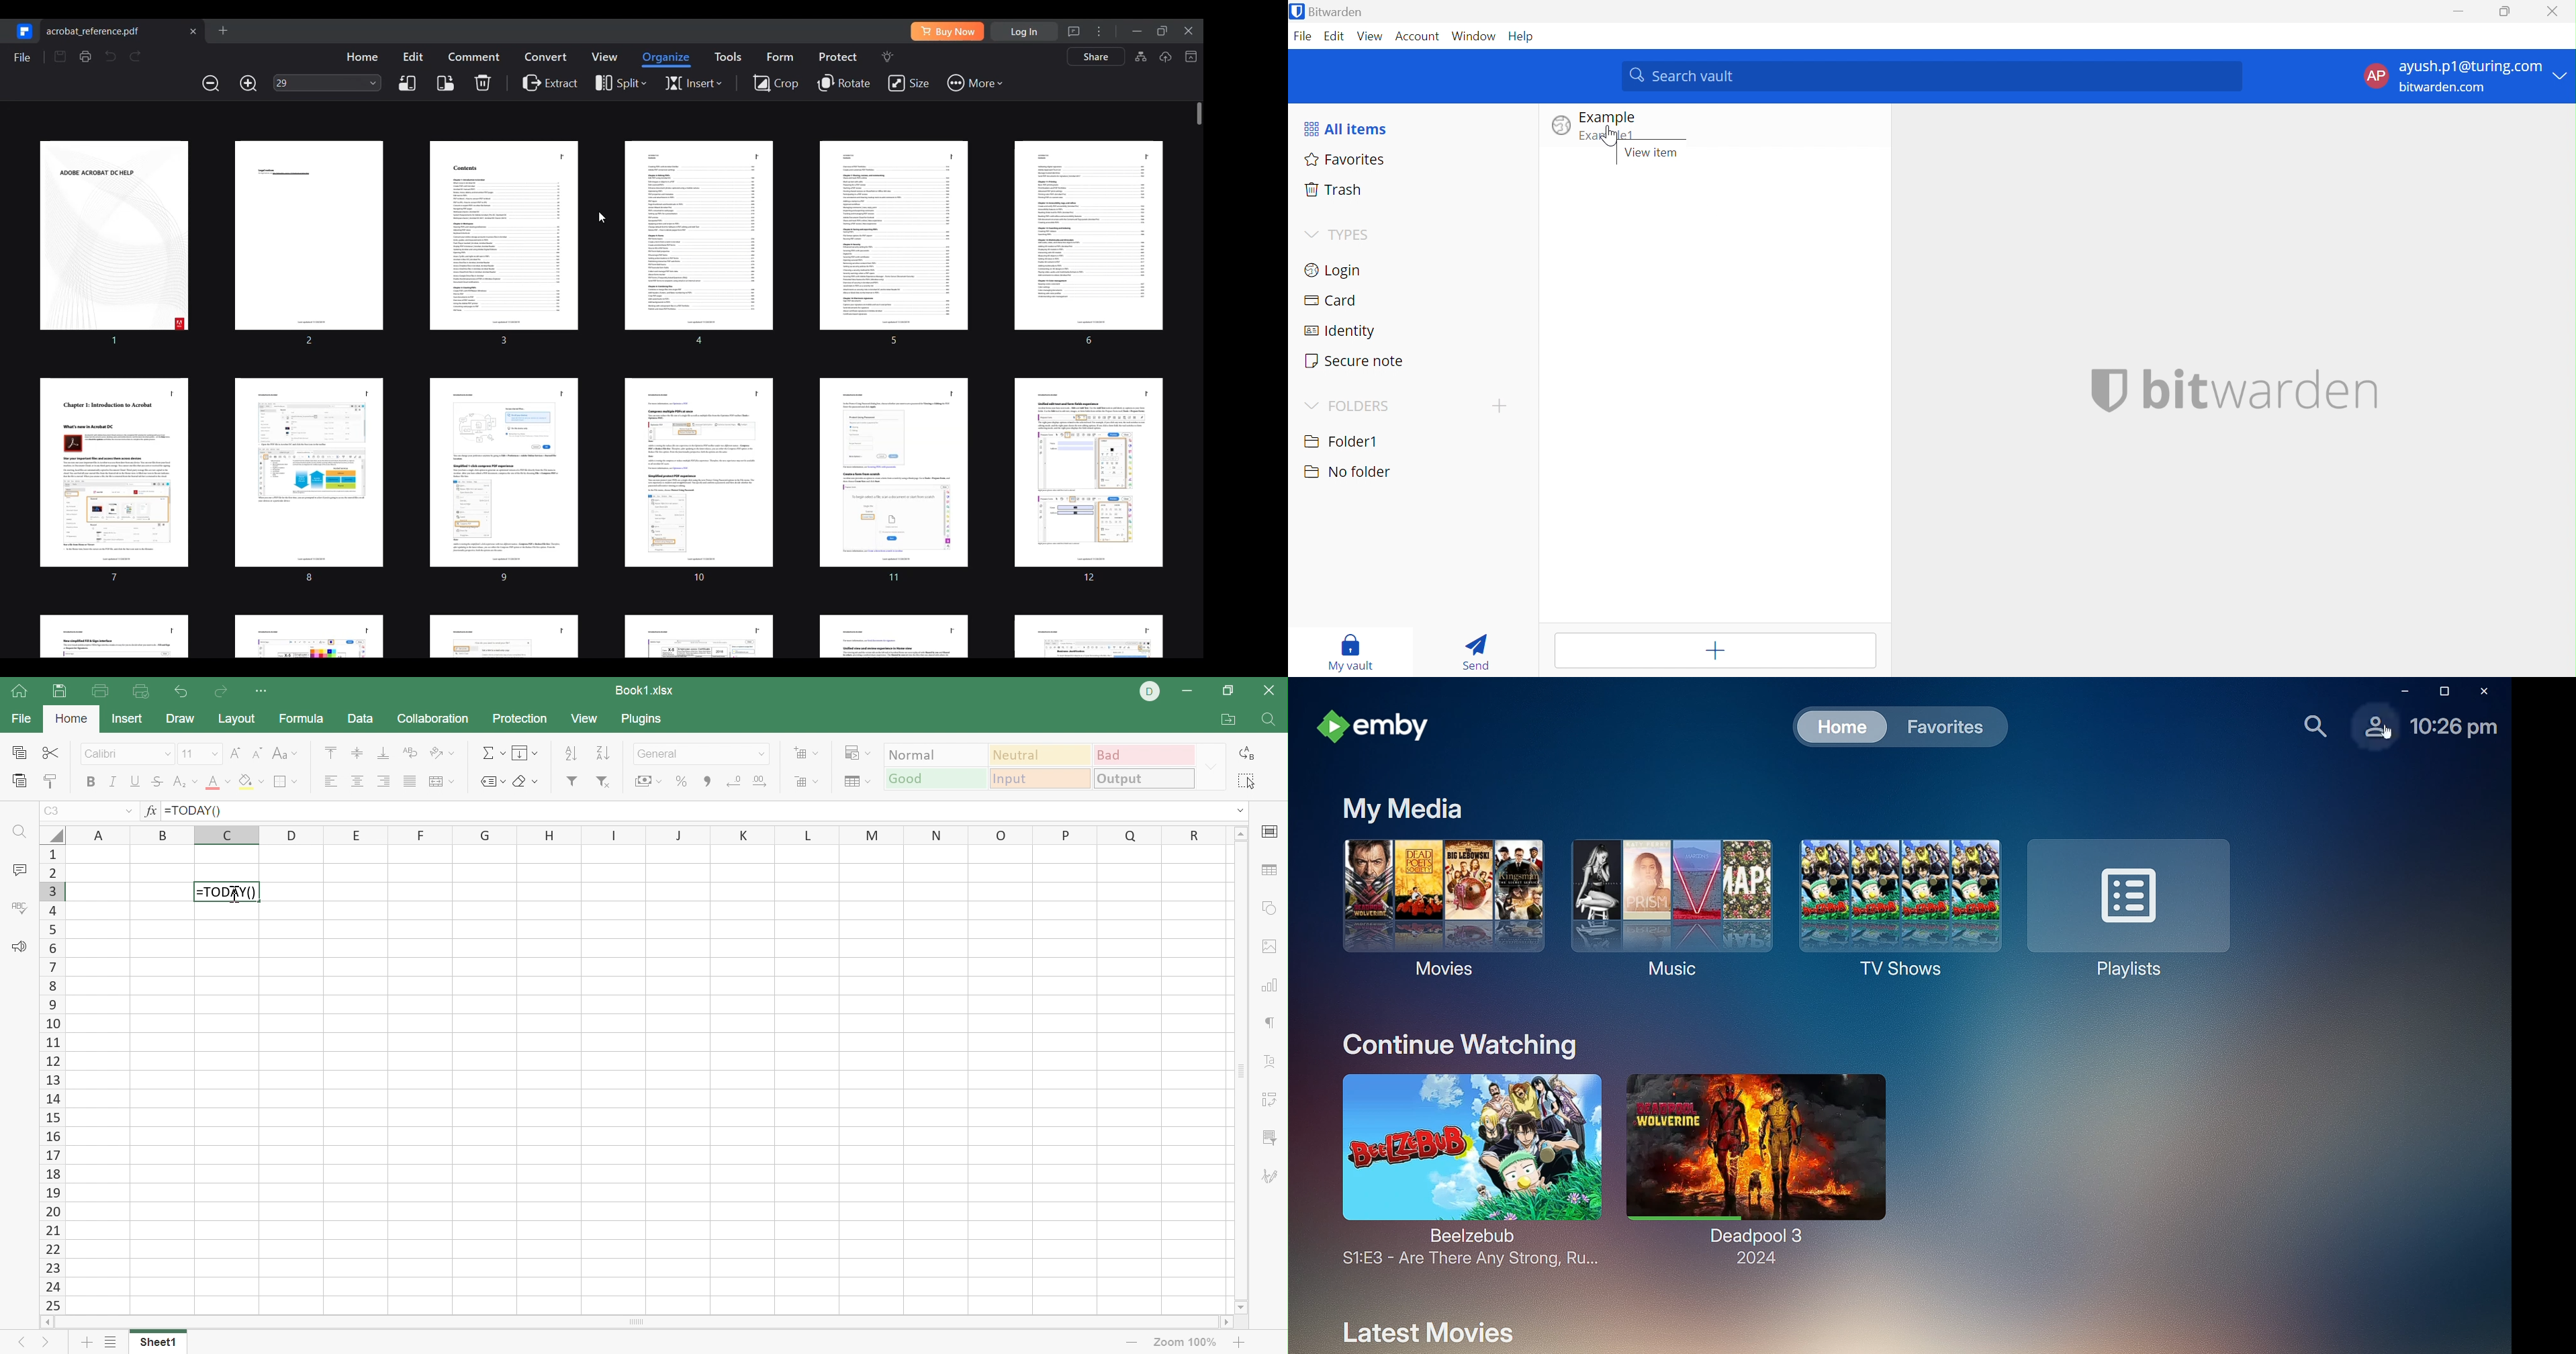 This screenshot has width=2576, height=1372. I want to click on TYPES, so click(1351, 236).